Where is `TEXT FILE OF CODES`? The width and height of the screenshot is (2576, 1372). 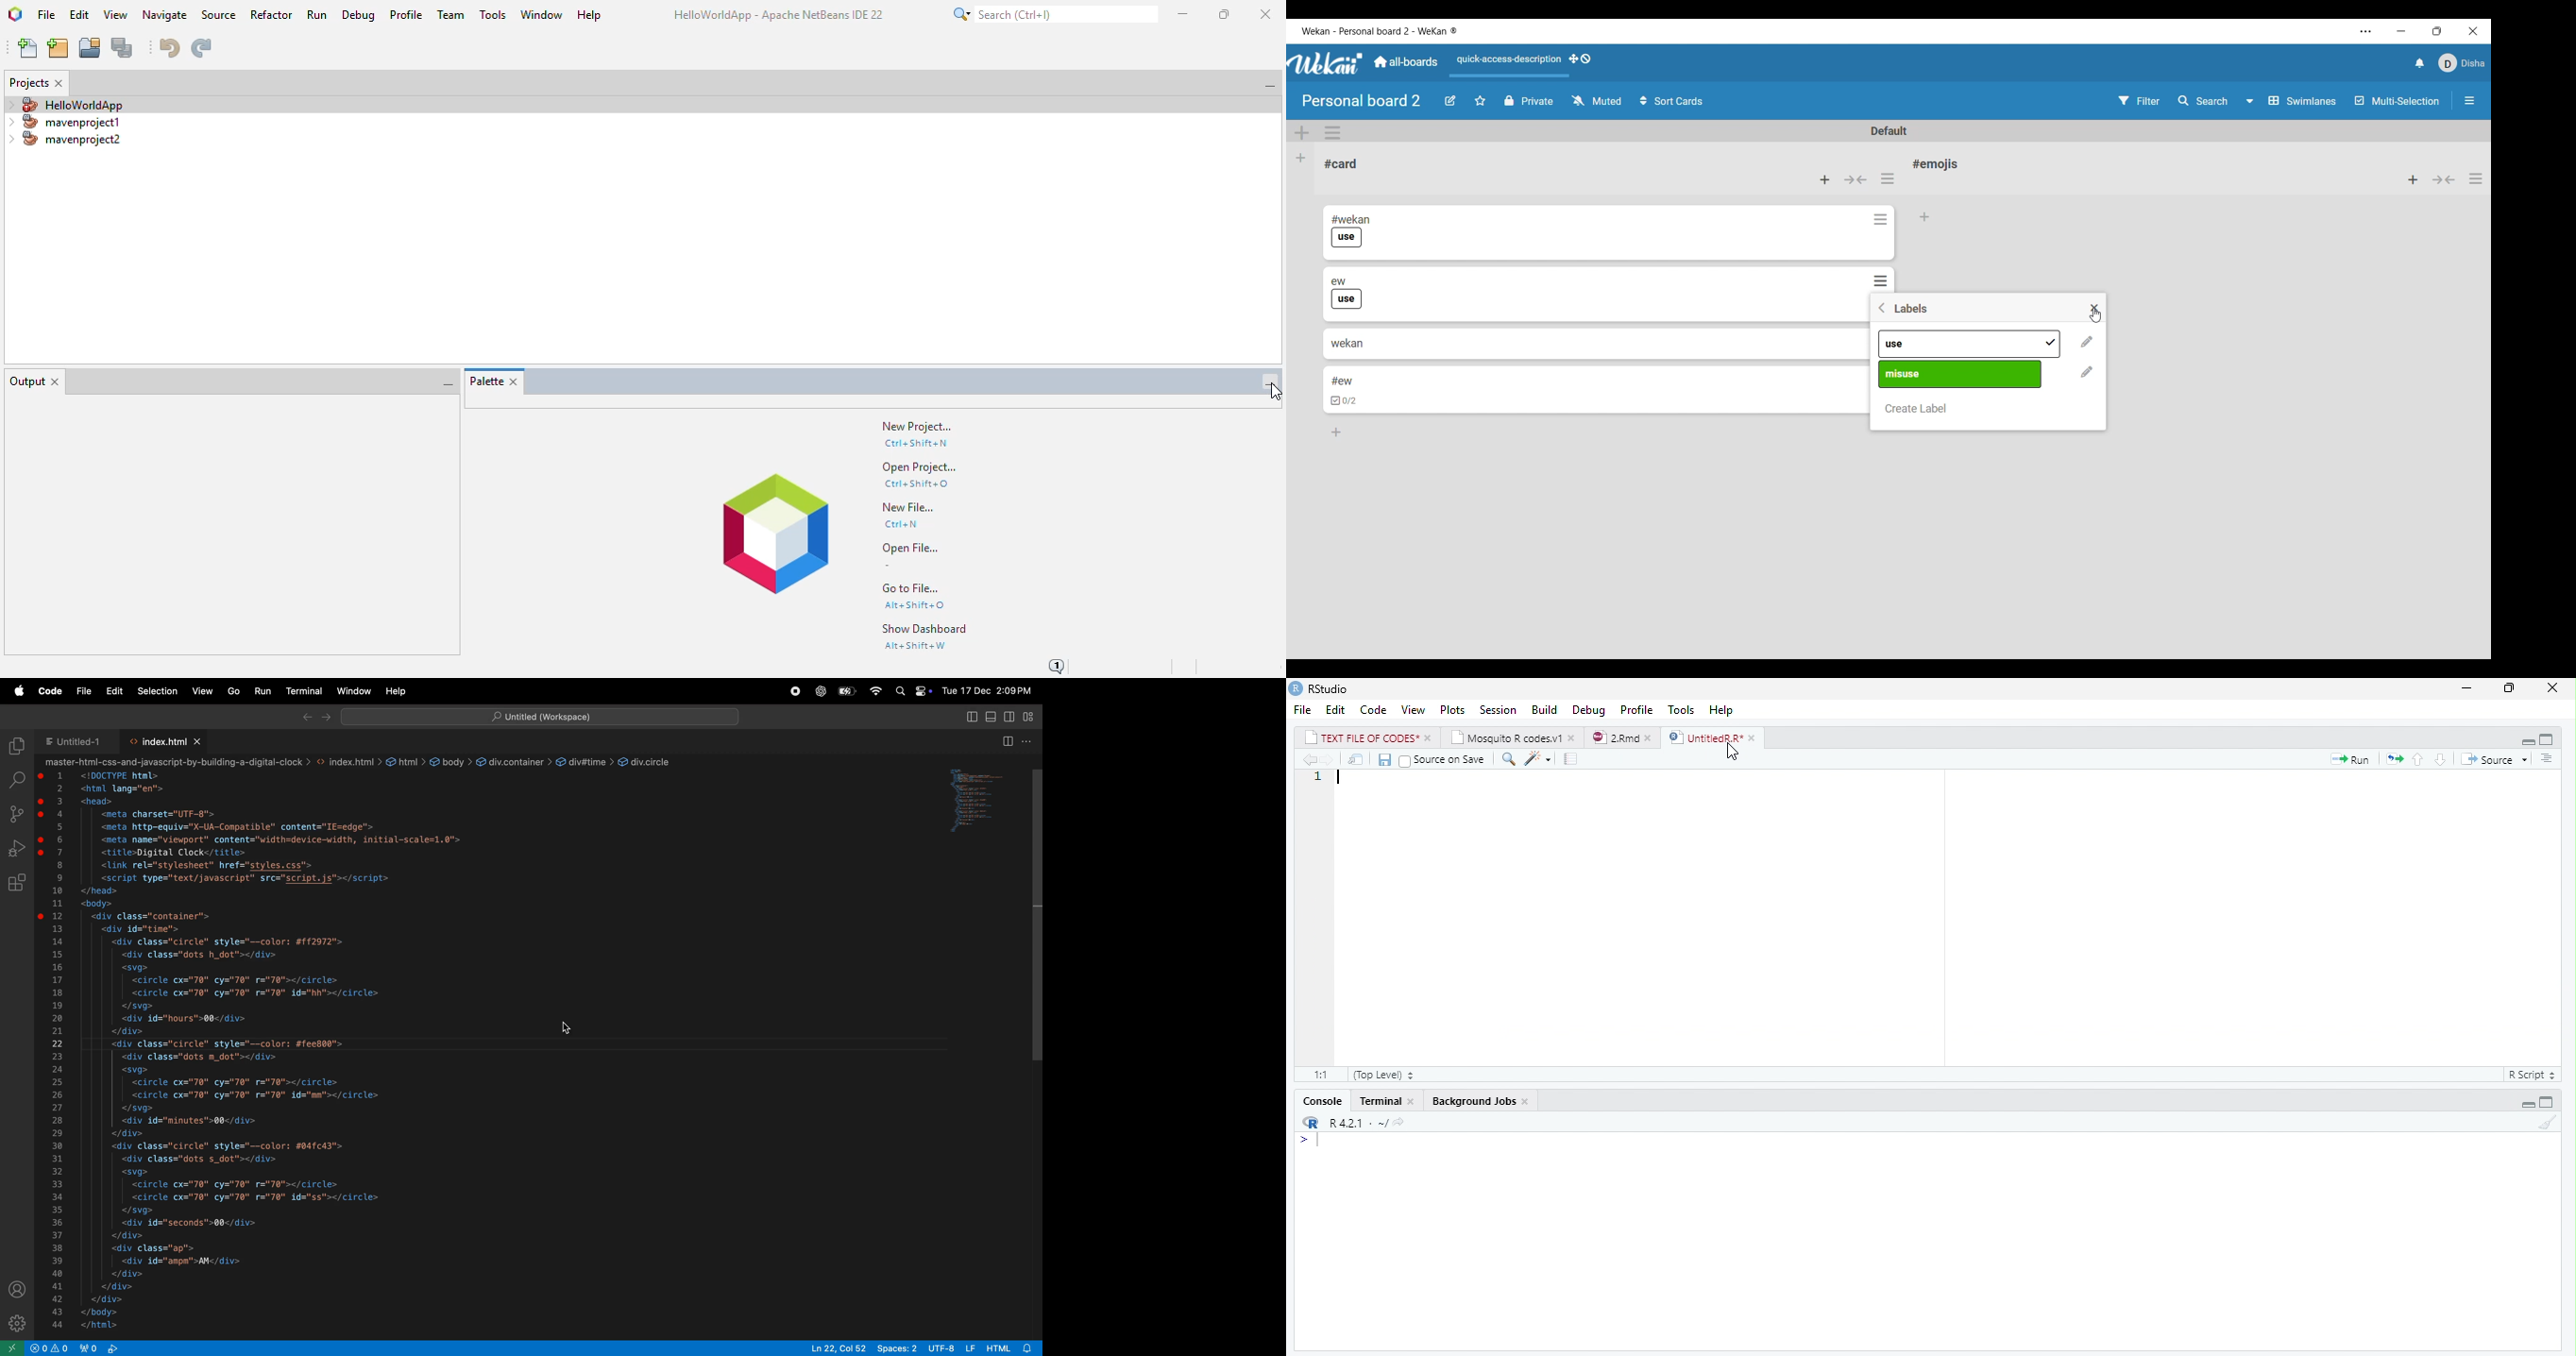 TEXT FILE OF CODES is located at coordinates (1364, 739).